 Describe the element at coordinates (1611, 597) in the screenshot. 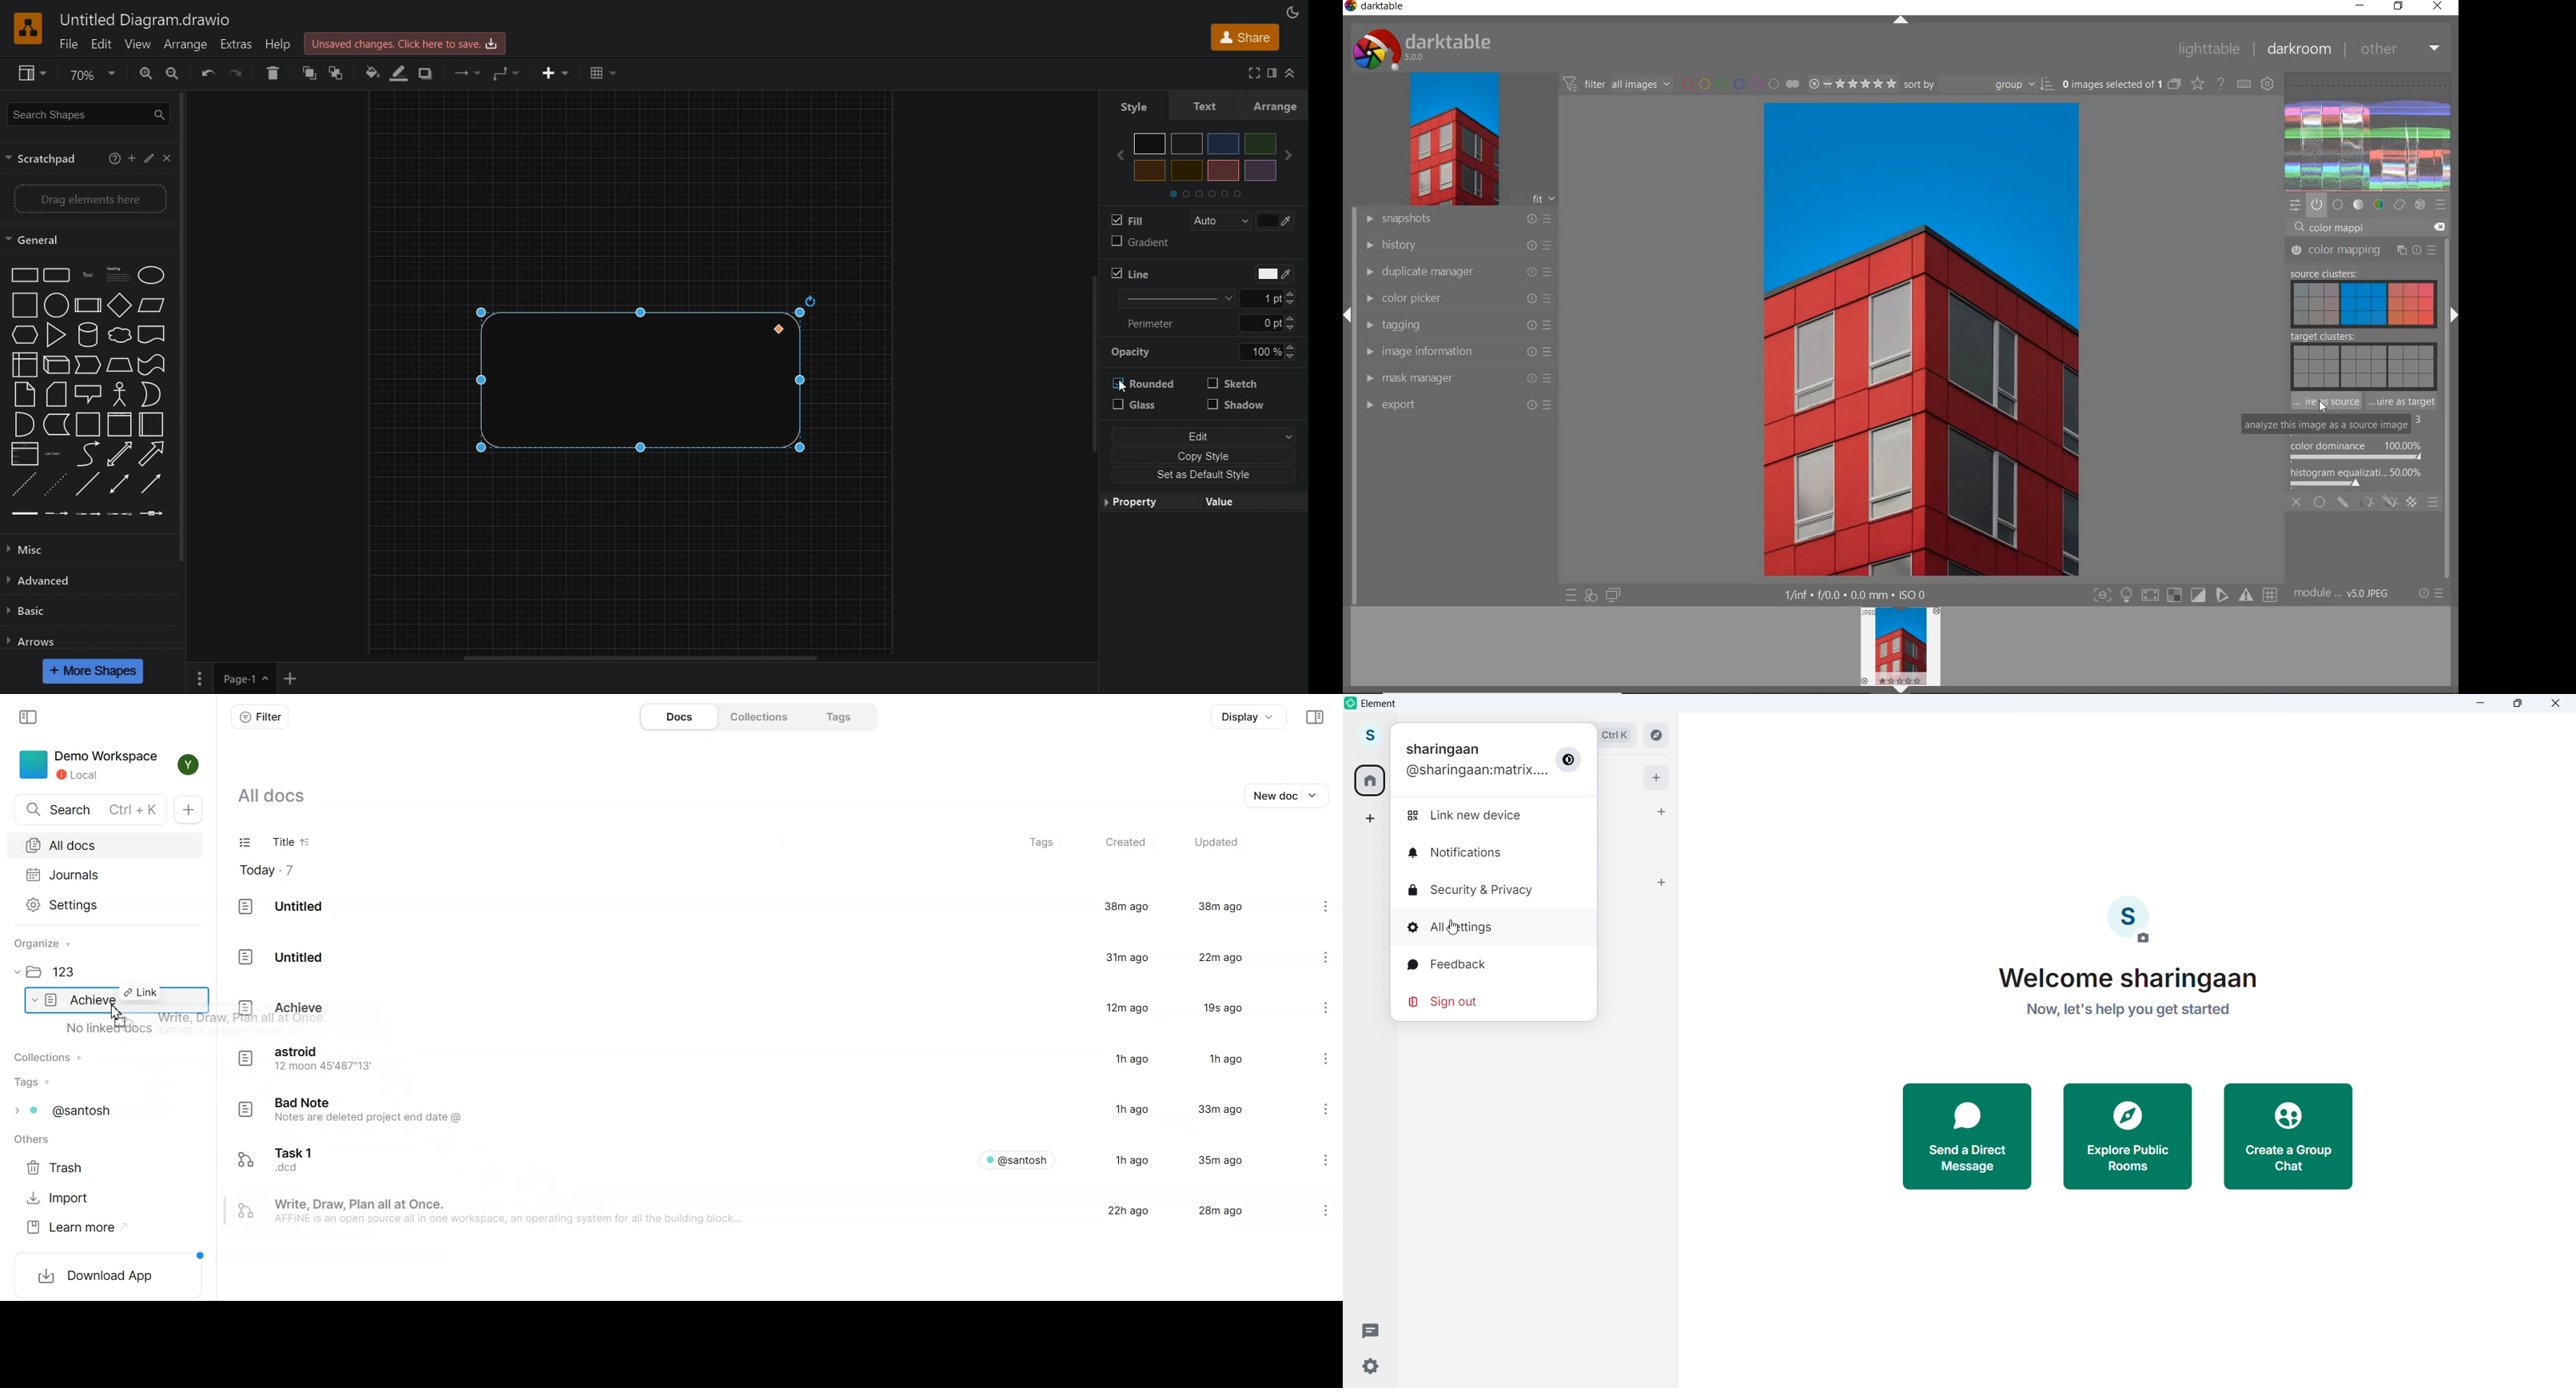

I see `display a second darkroom image window` at that location.